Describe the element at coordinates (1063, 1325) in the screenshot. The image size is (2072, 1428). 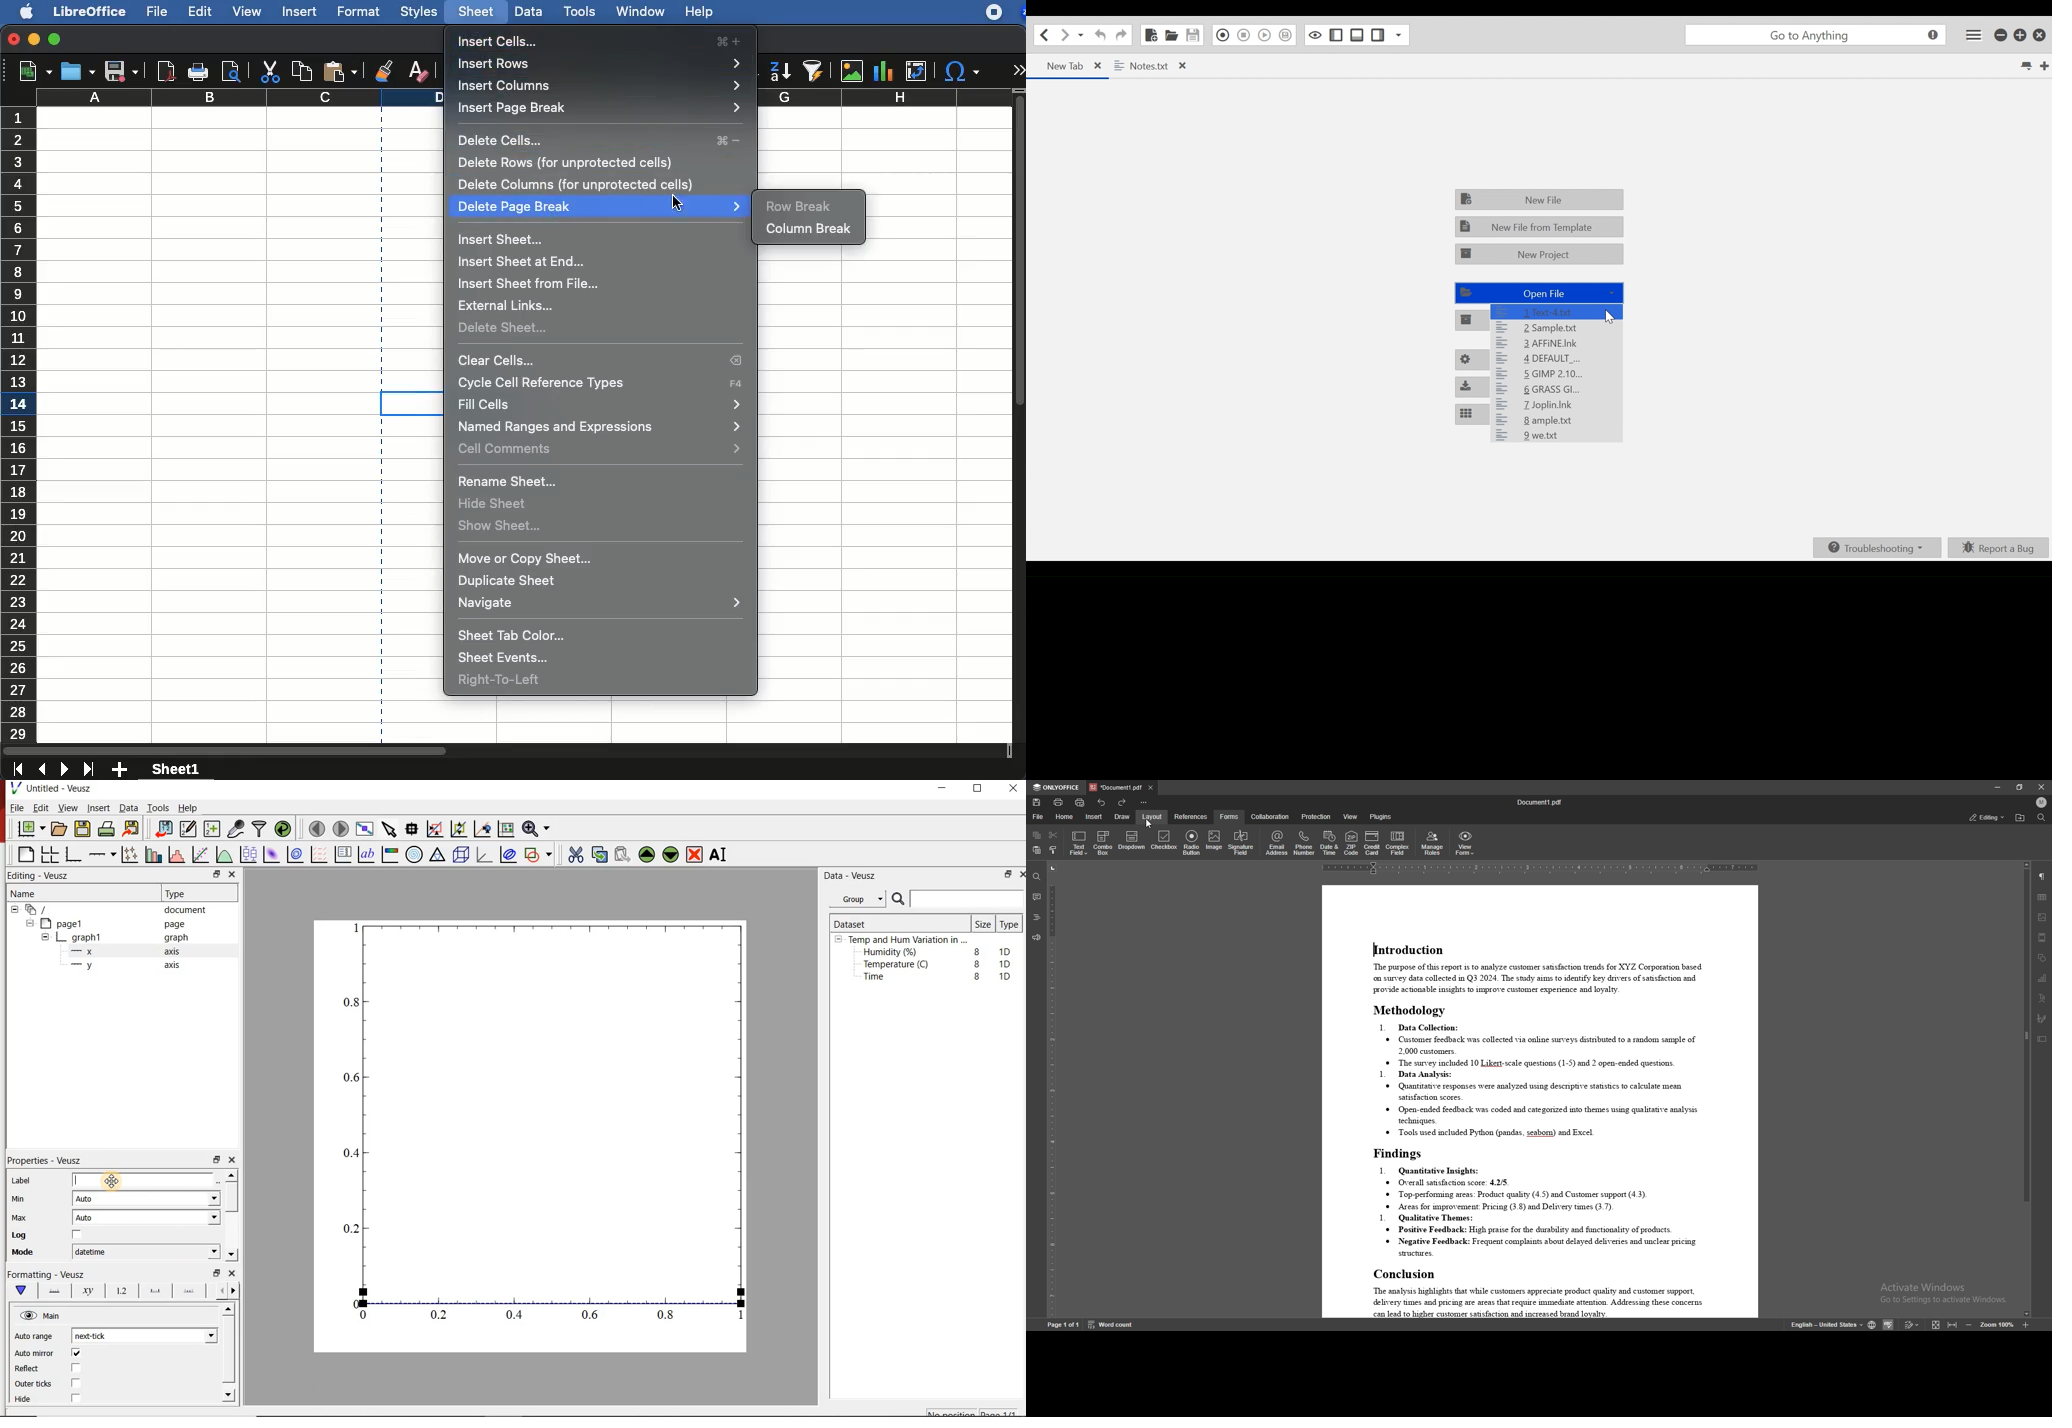
I see `page` at that location.